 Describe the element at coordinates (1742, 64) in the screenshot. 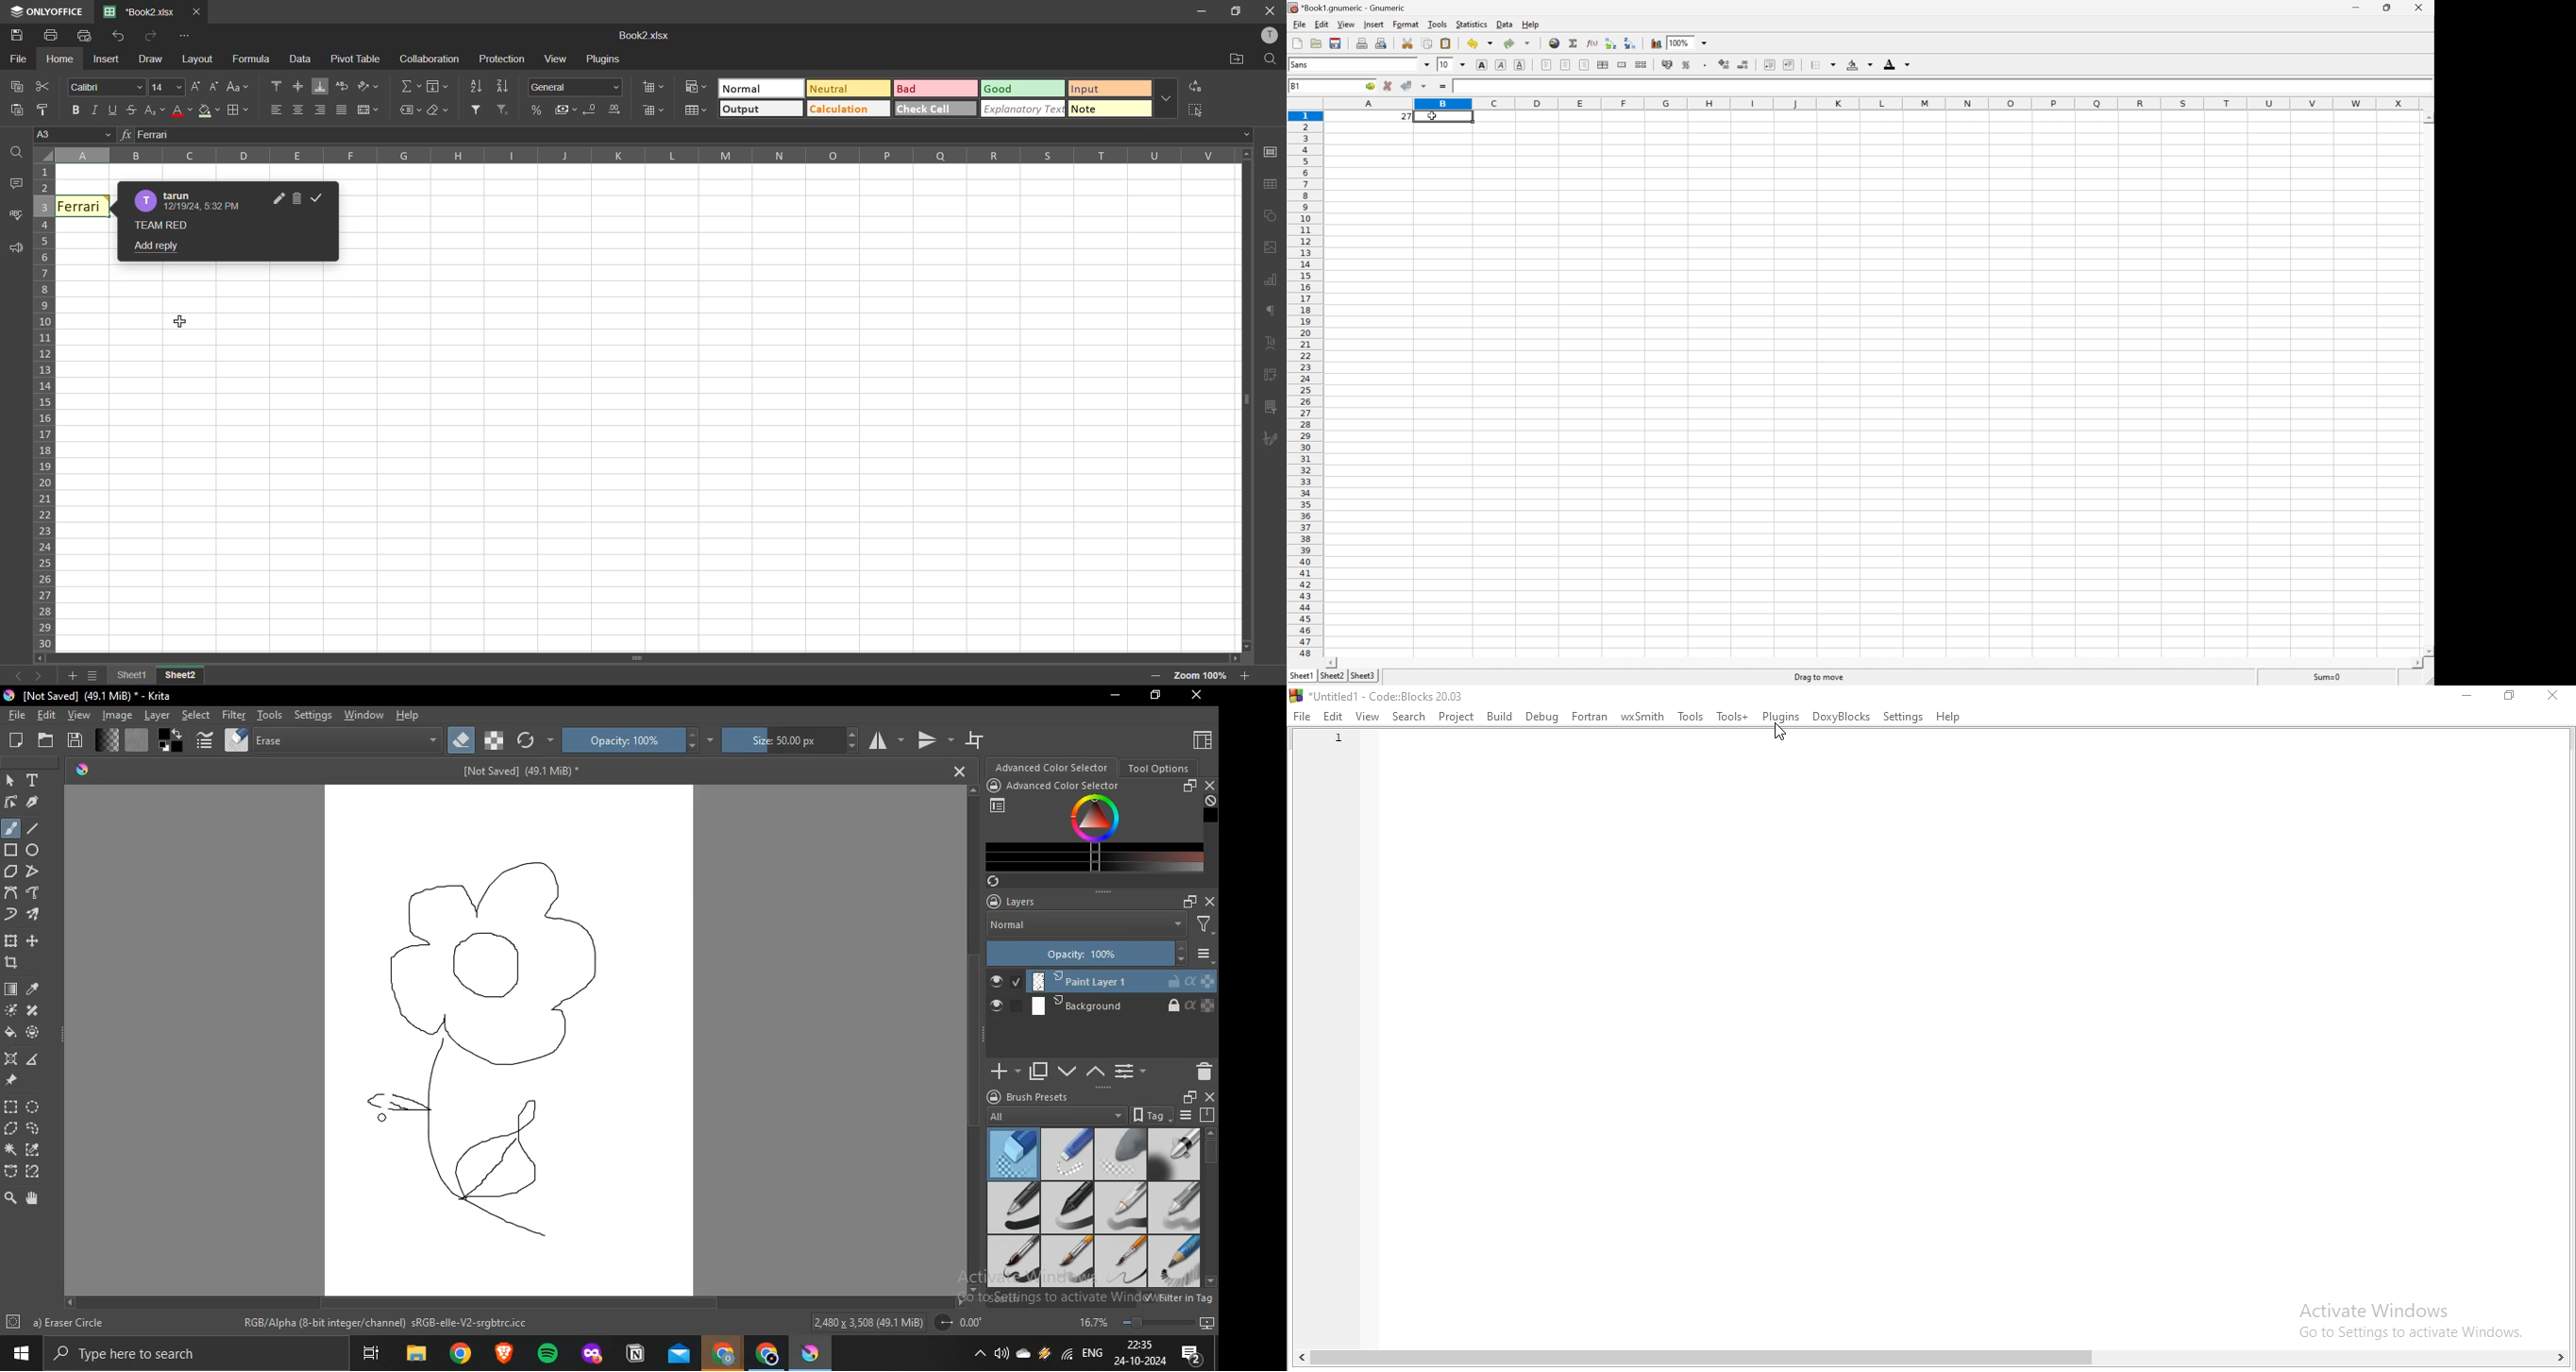

I see `Decrease the decimals displayed` at that location.